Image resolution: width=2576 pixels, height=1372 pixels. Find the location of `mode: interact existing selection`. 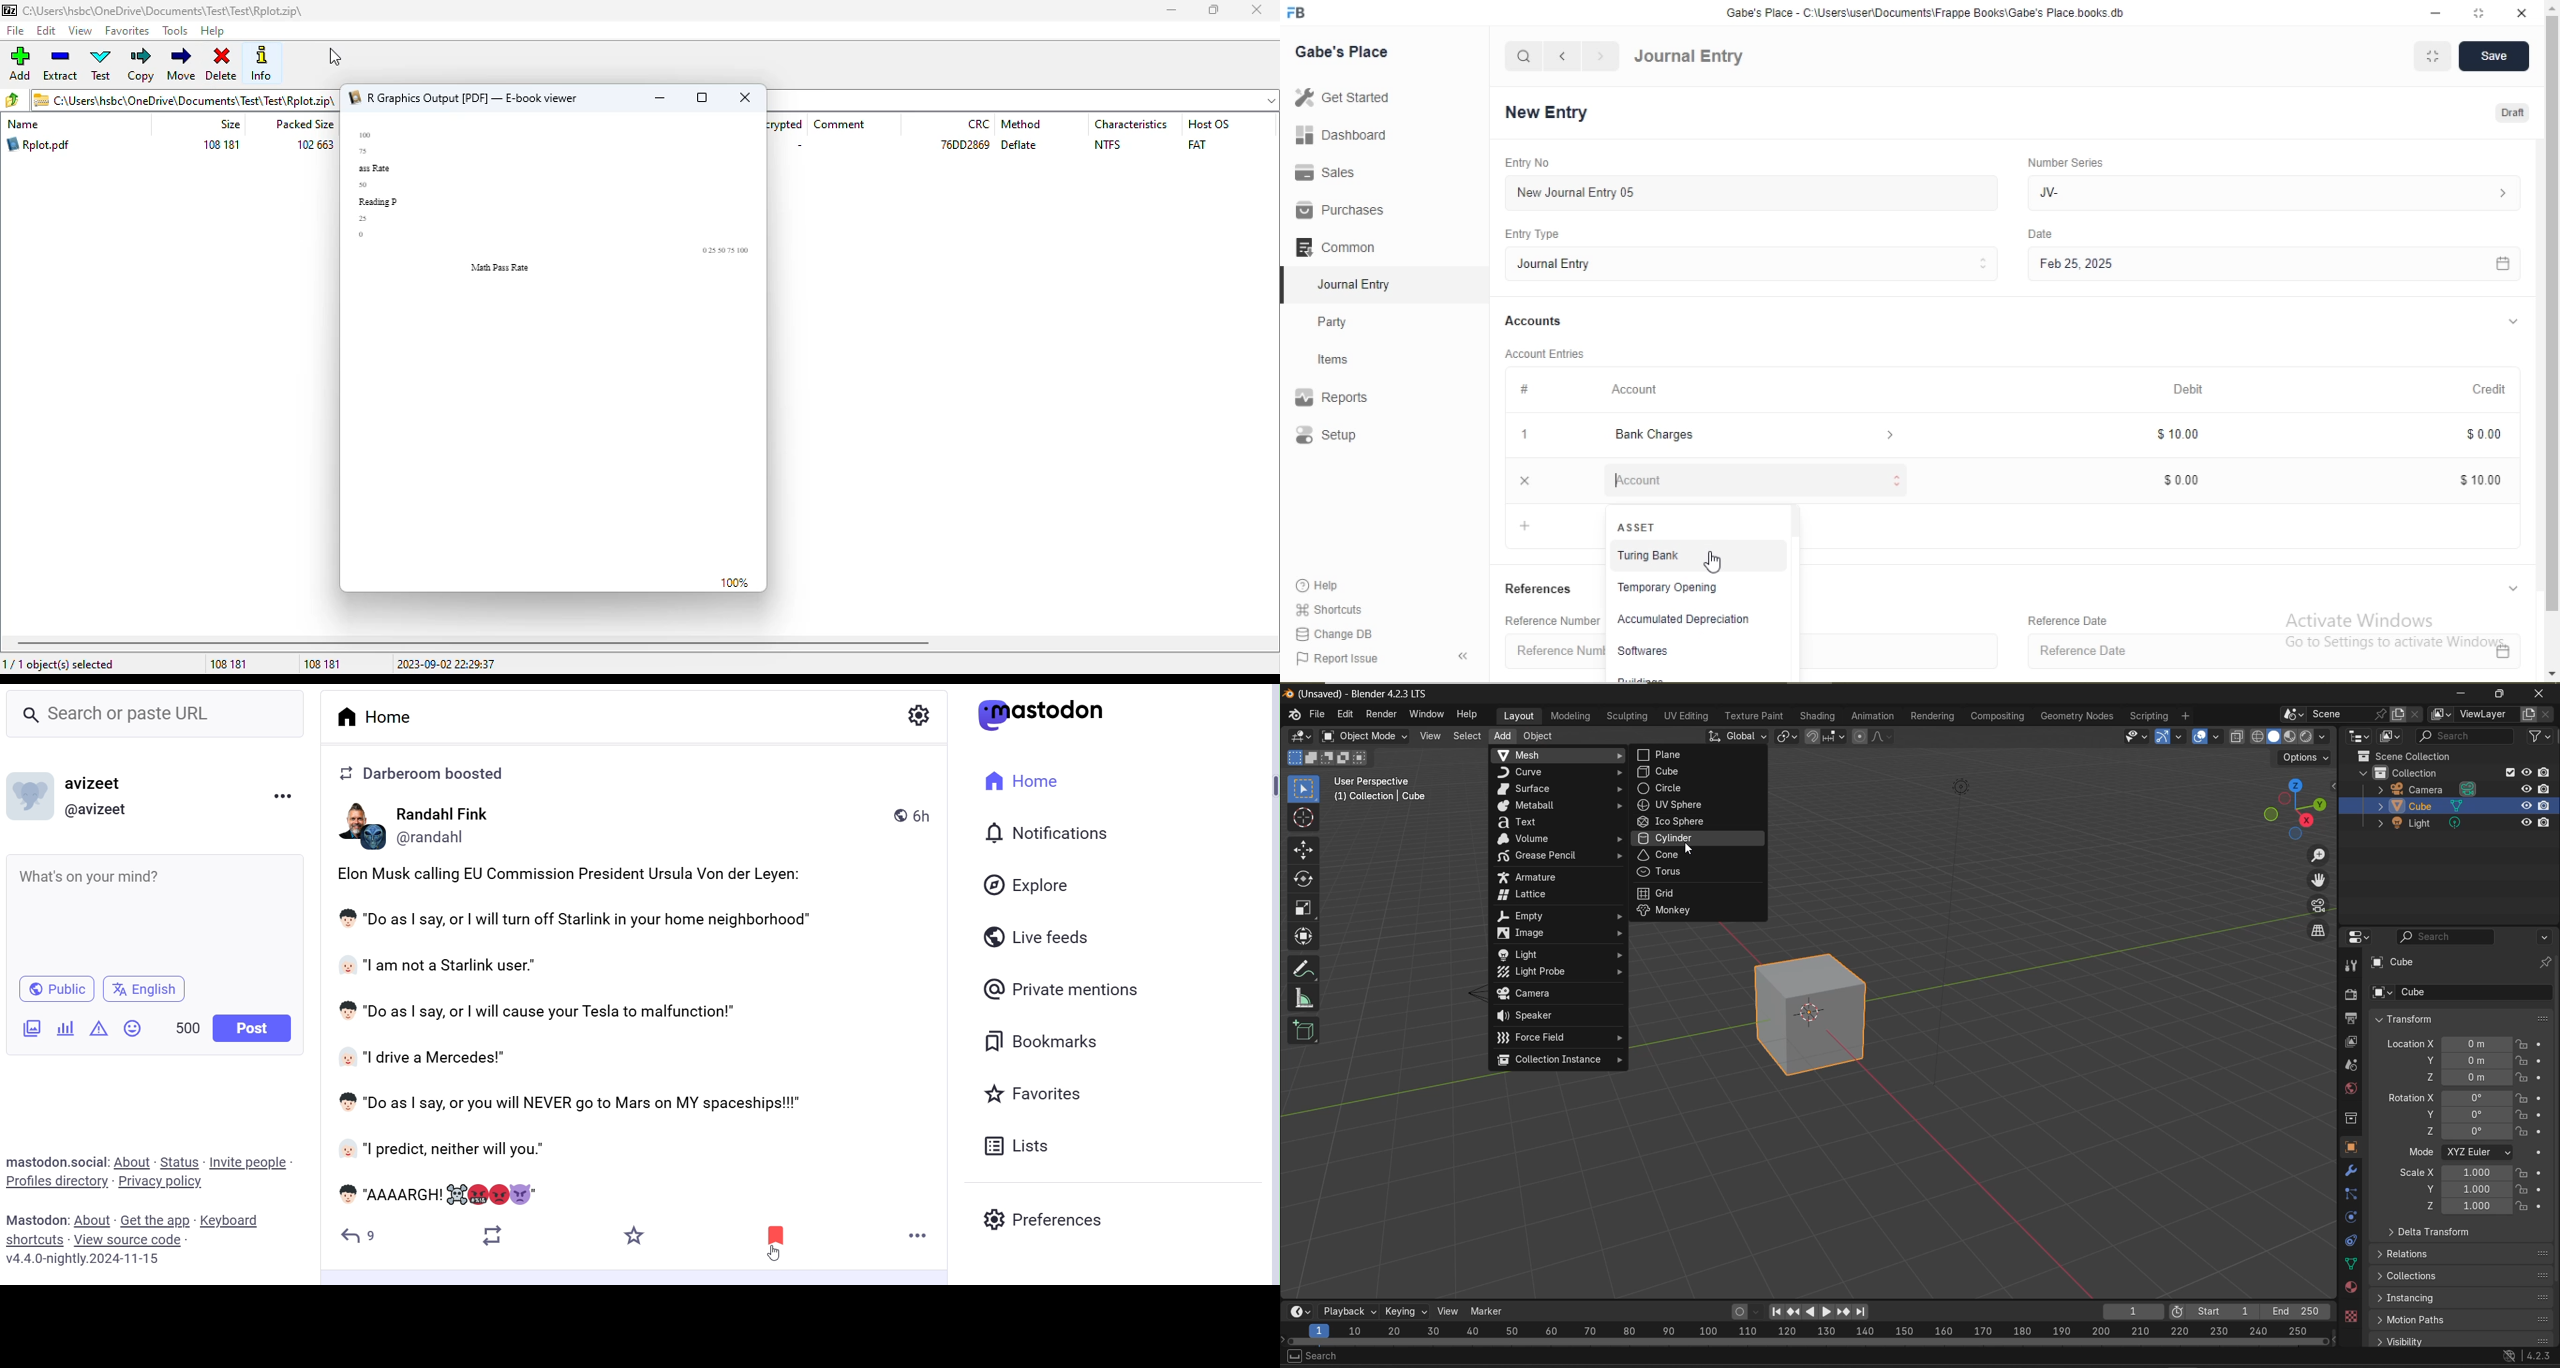

mode: interact existing selection is located at coordinates (1361, 759).